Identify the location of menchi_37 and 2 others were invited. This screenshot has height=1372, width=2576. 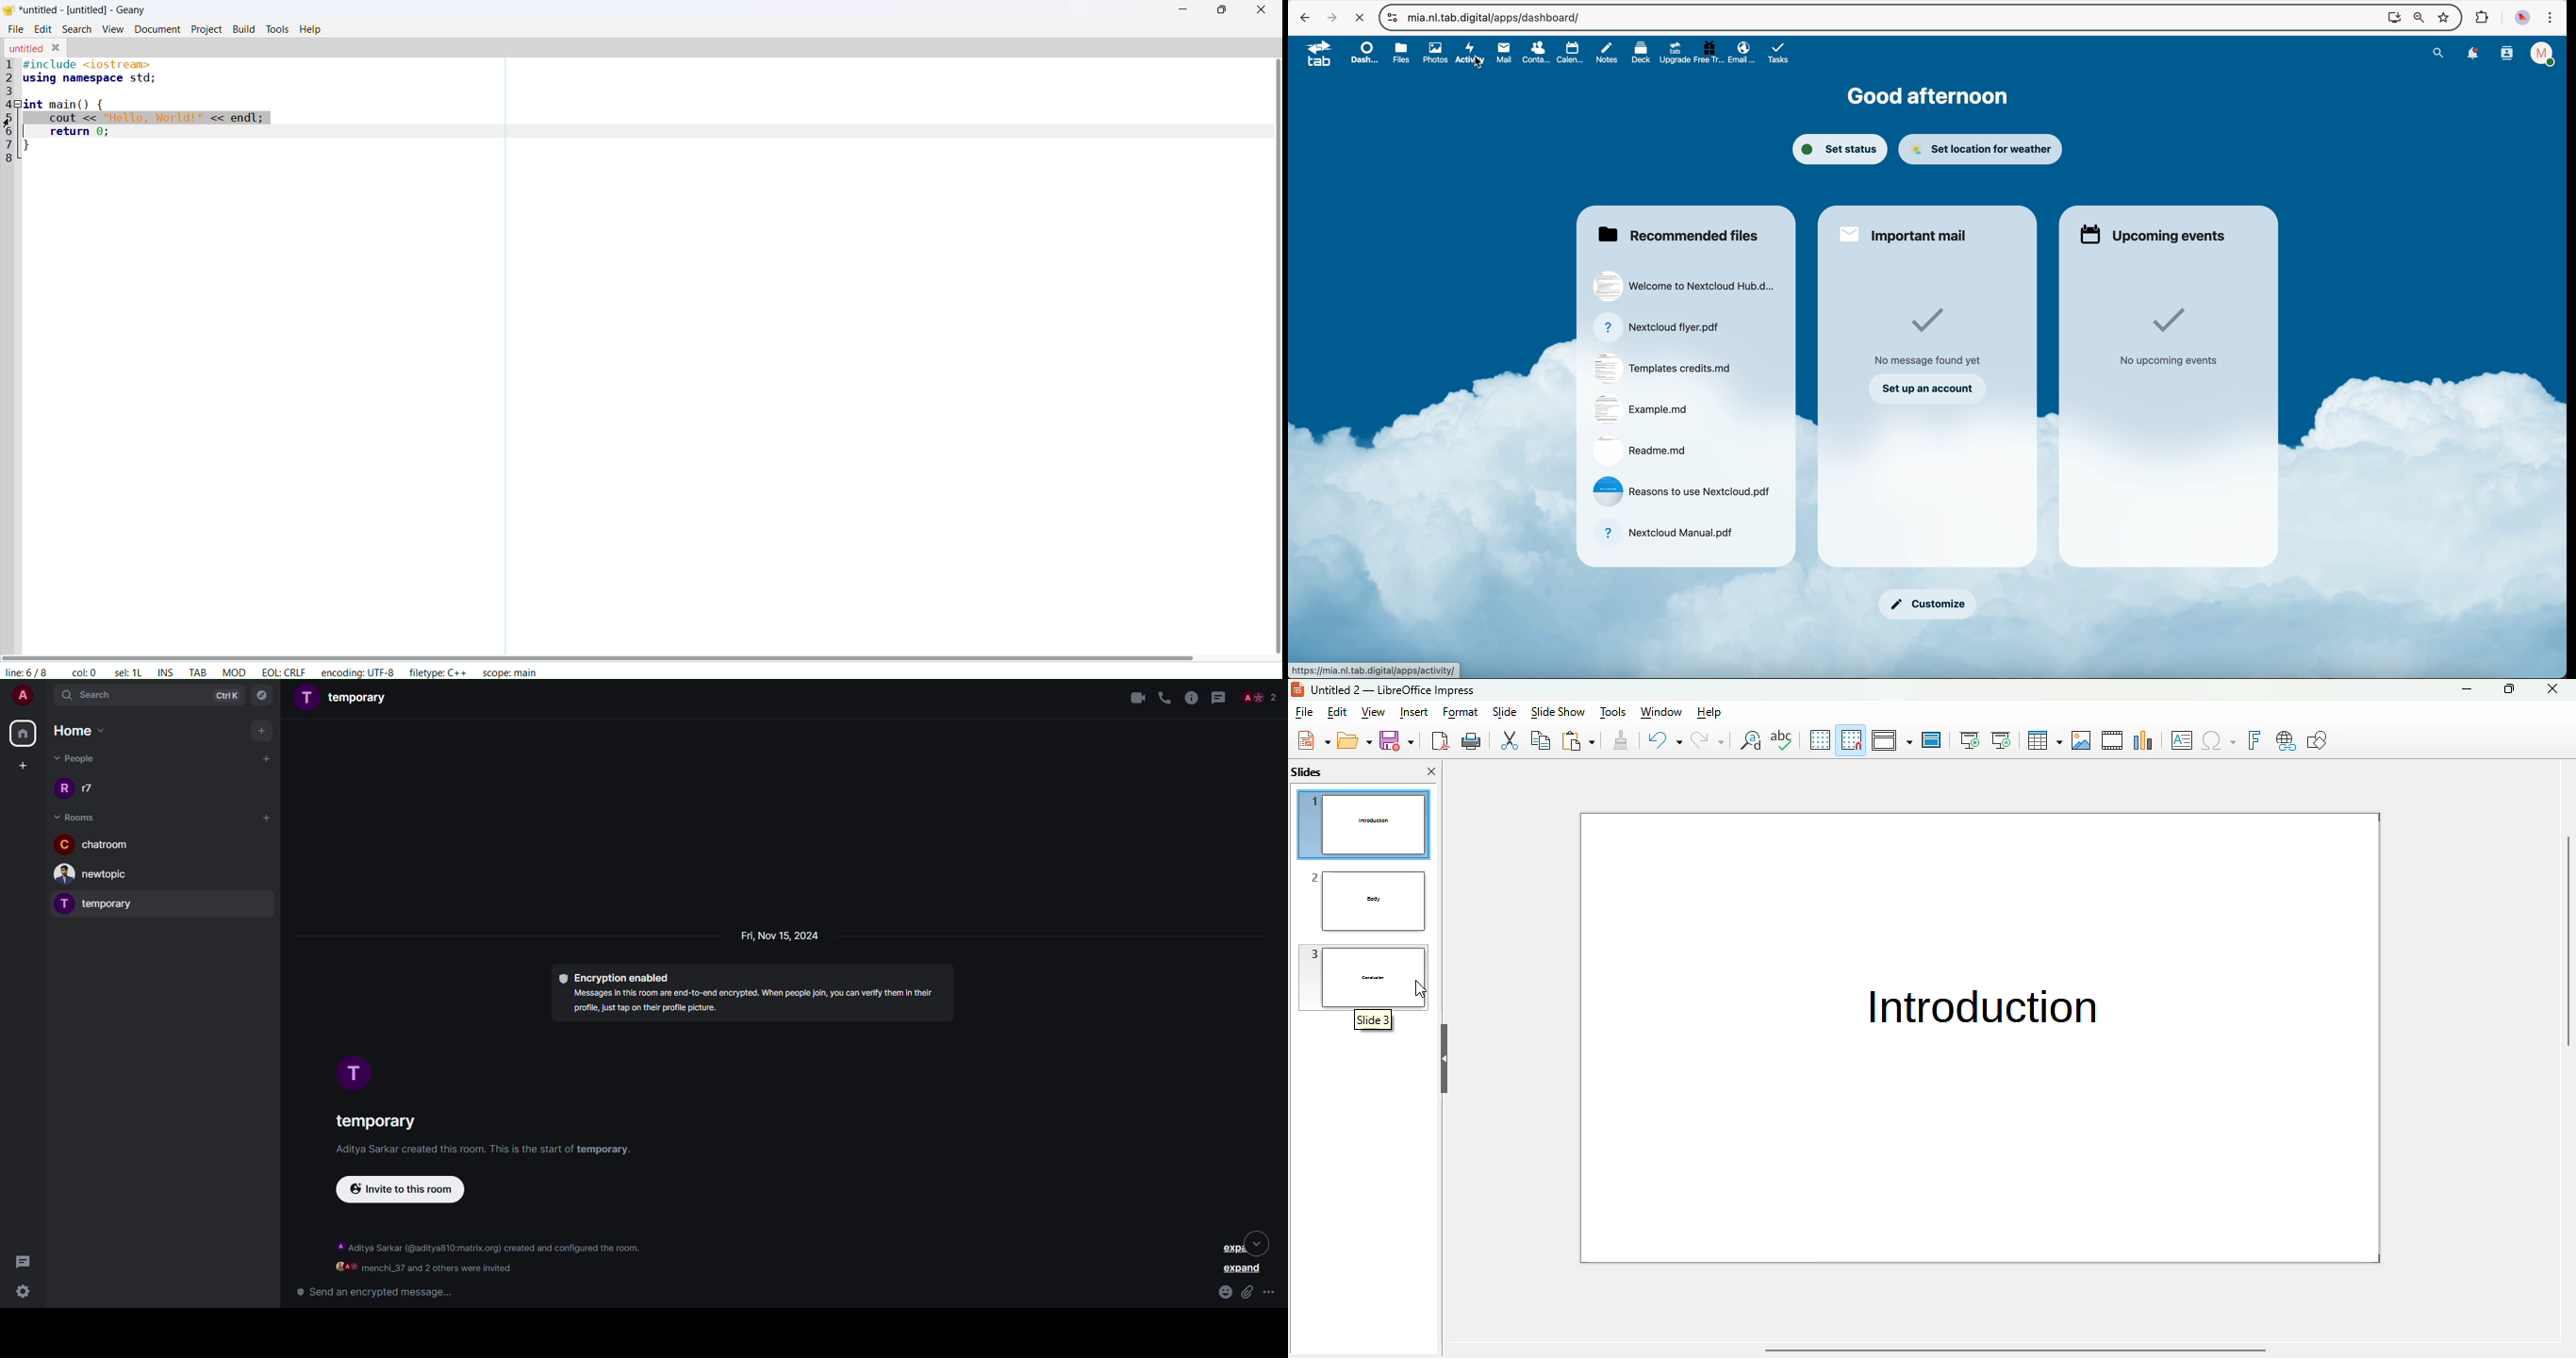
(425, 1268).